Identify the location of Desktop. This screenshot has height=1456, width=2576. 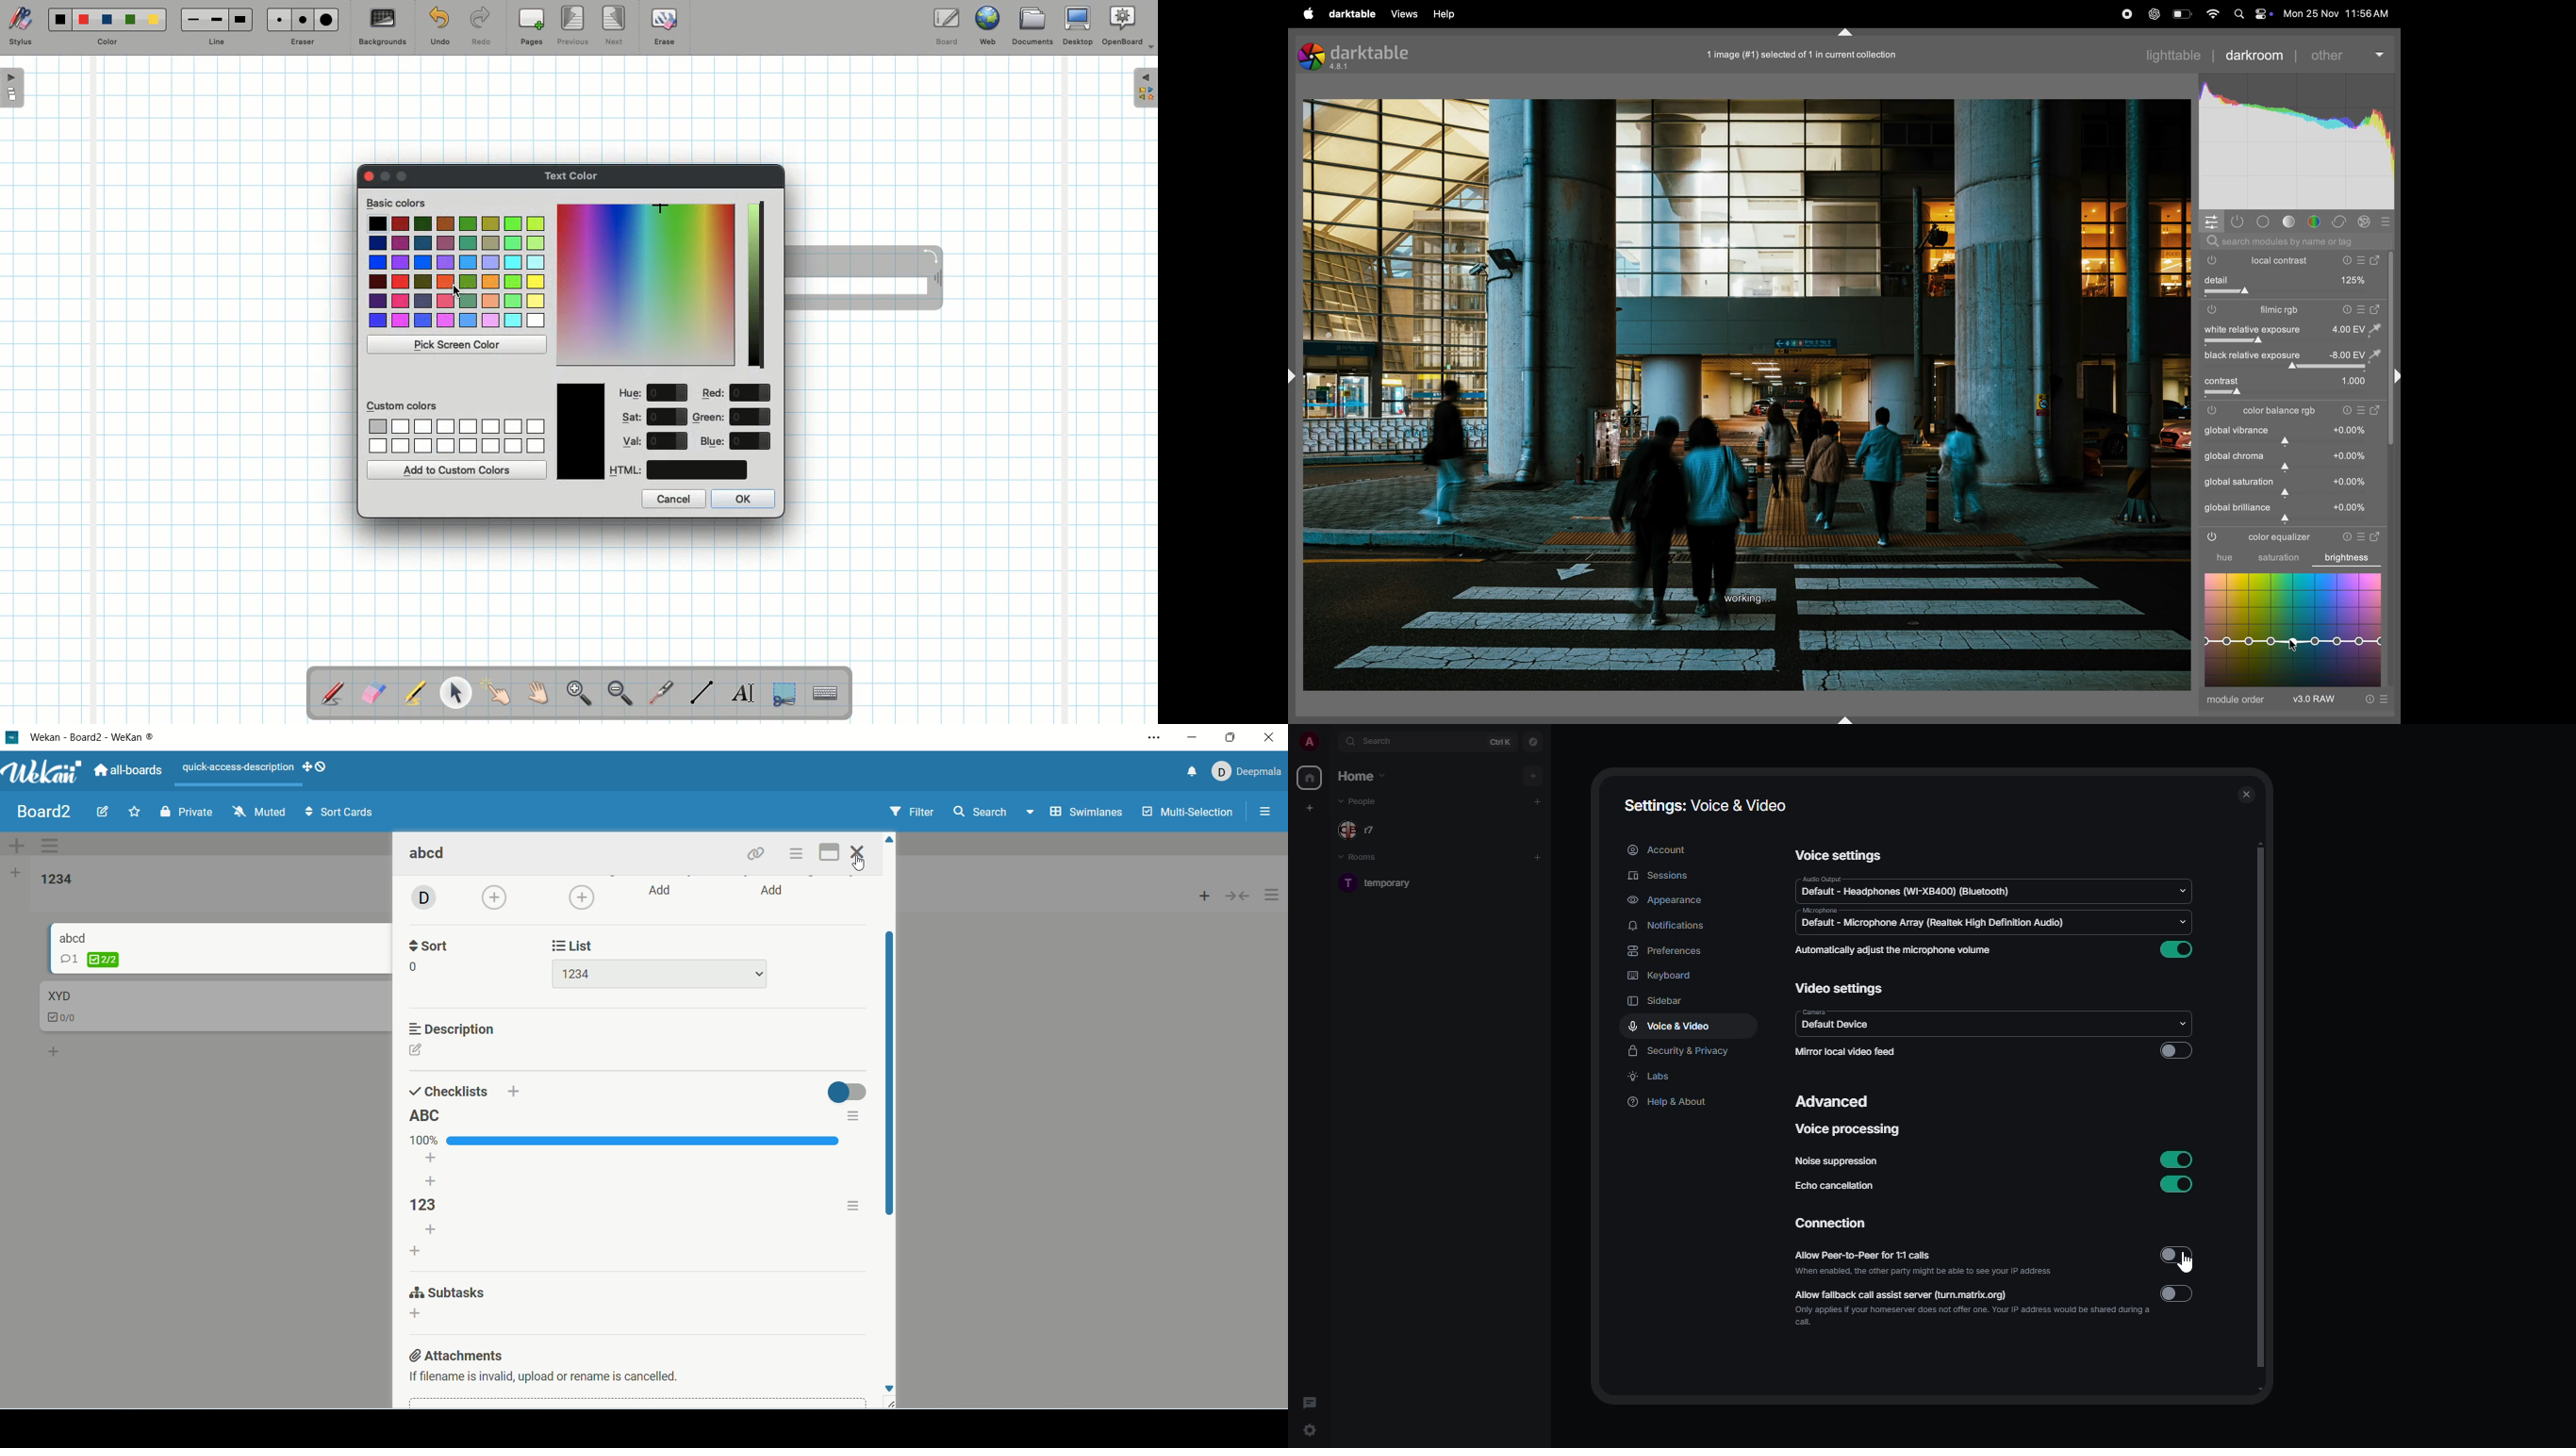
(1081, 26).